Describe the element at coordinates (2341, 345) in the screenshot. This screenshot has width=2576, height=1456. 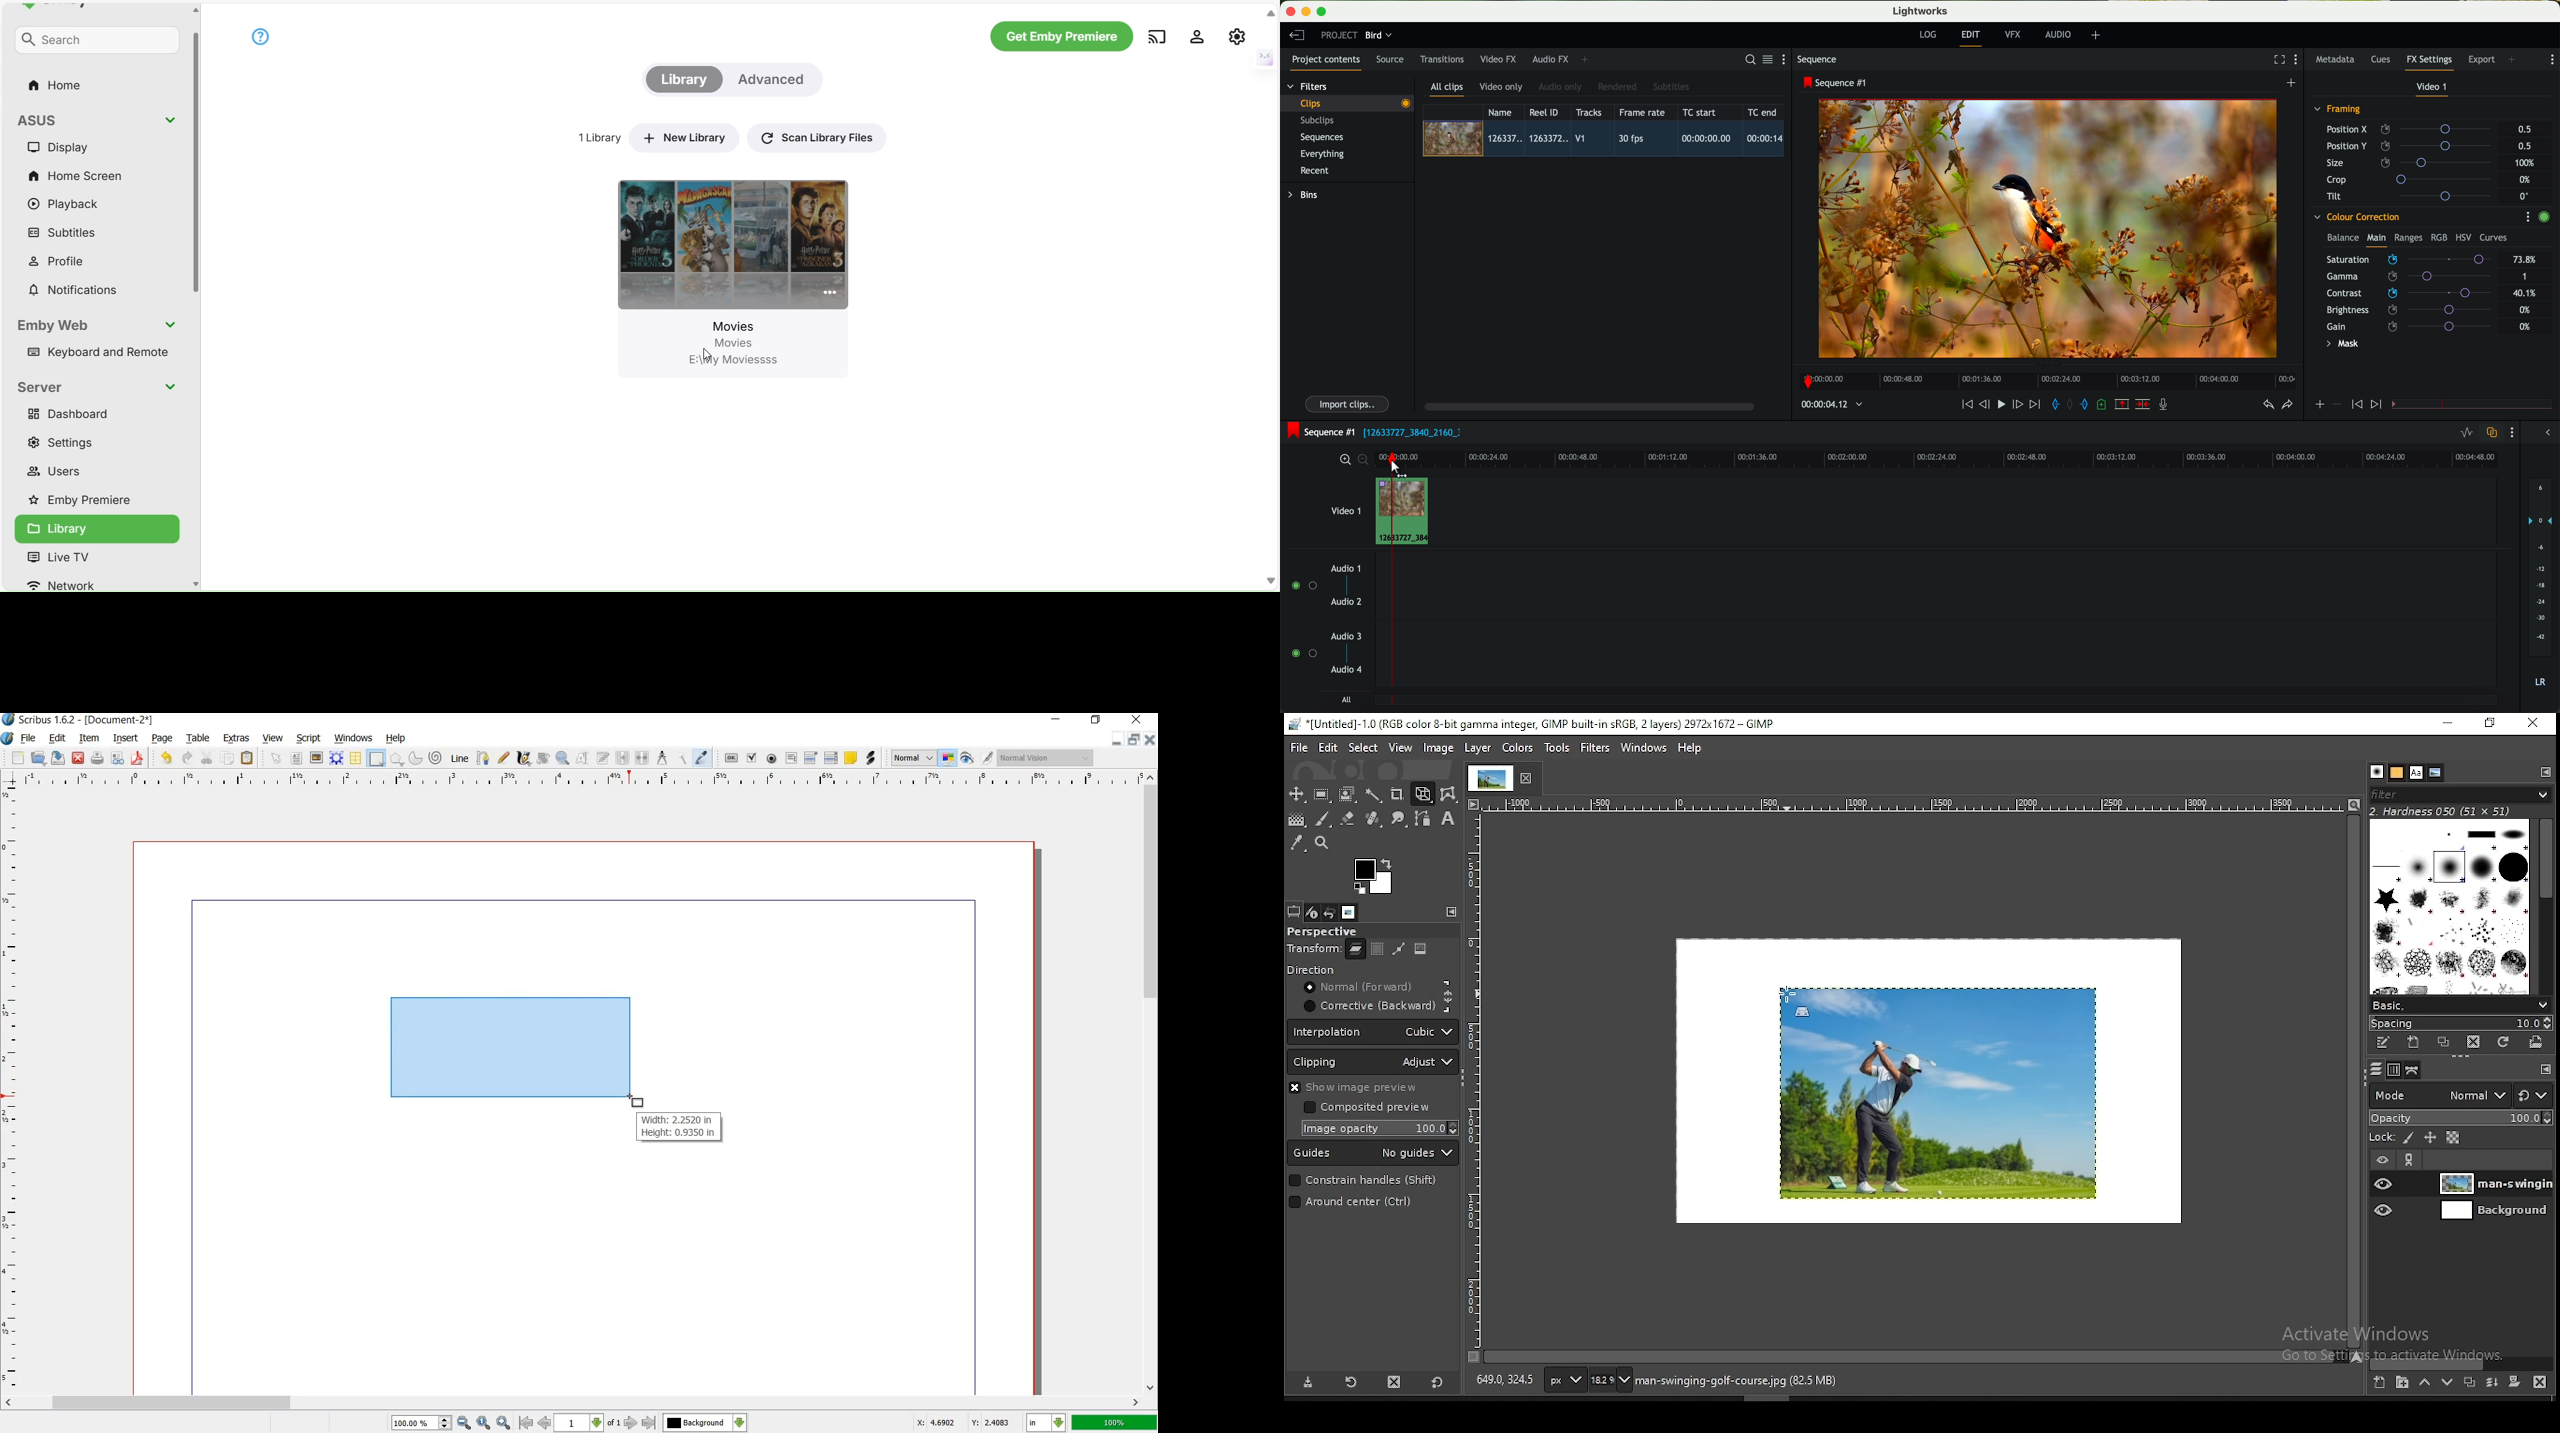
I see `mask` at that location.